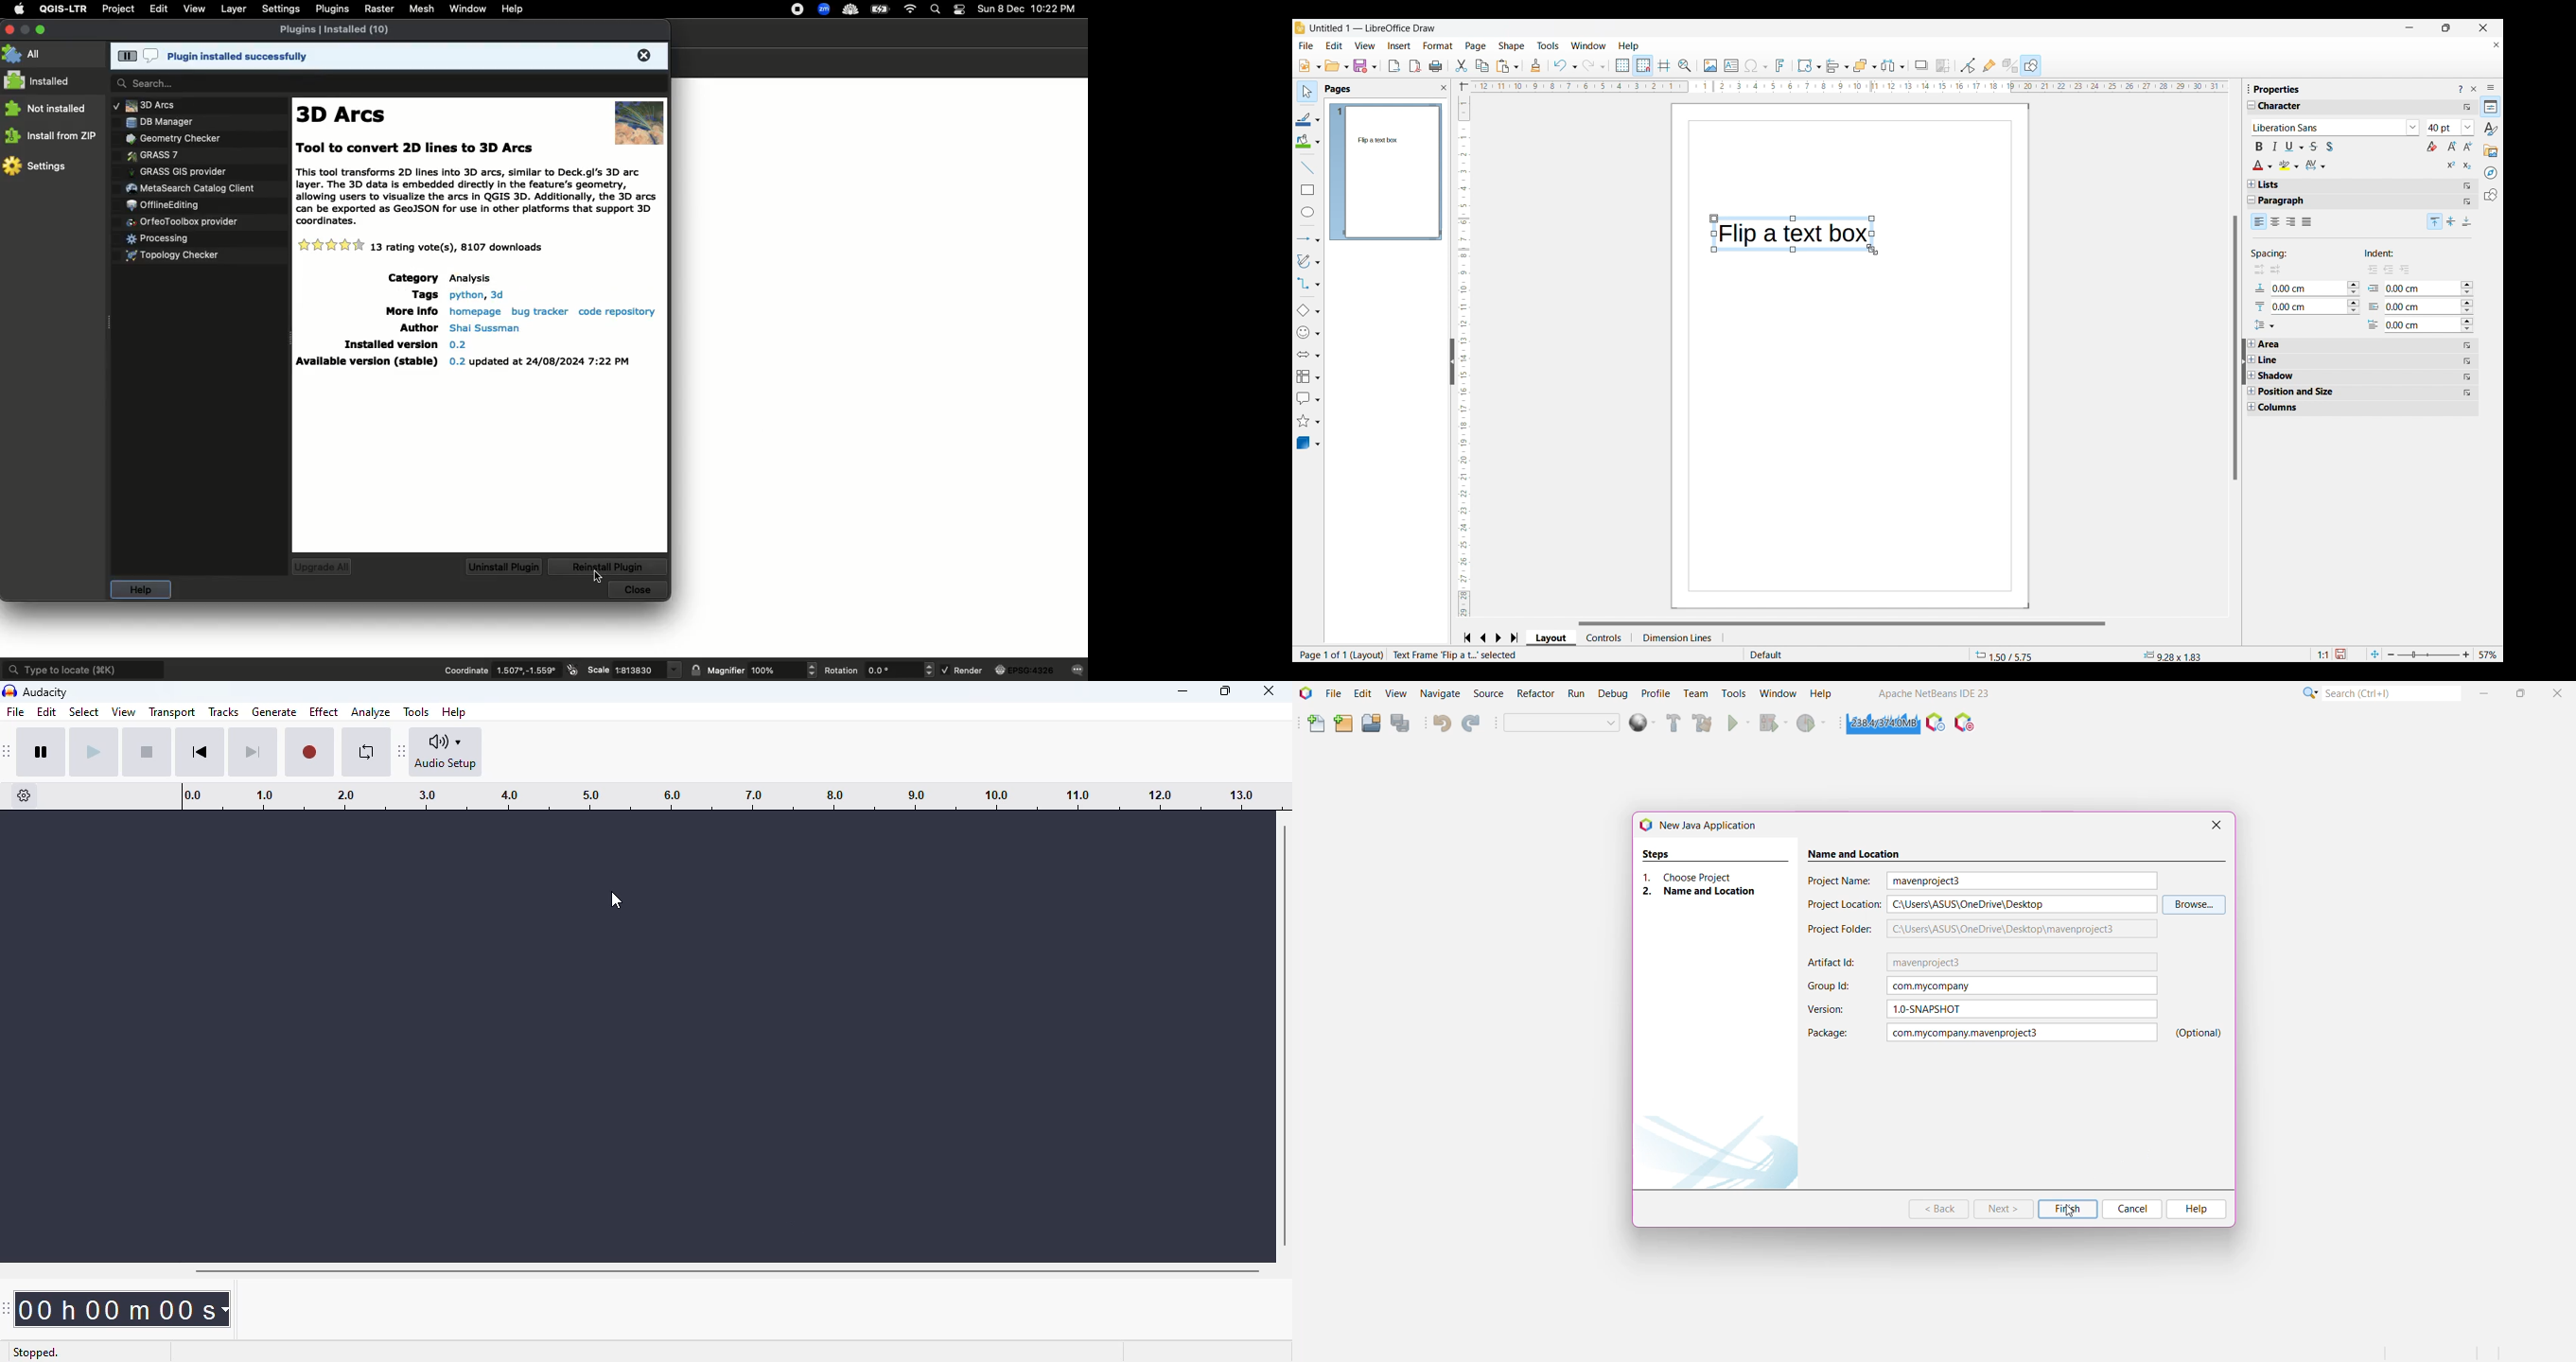 Image resolution: width=2576 pixels, height=1372 pixels. Describe the element at coordinates (1935, 724) in the screenshot. I see `Profile the IDE` at that location.